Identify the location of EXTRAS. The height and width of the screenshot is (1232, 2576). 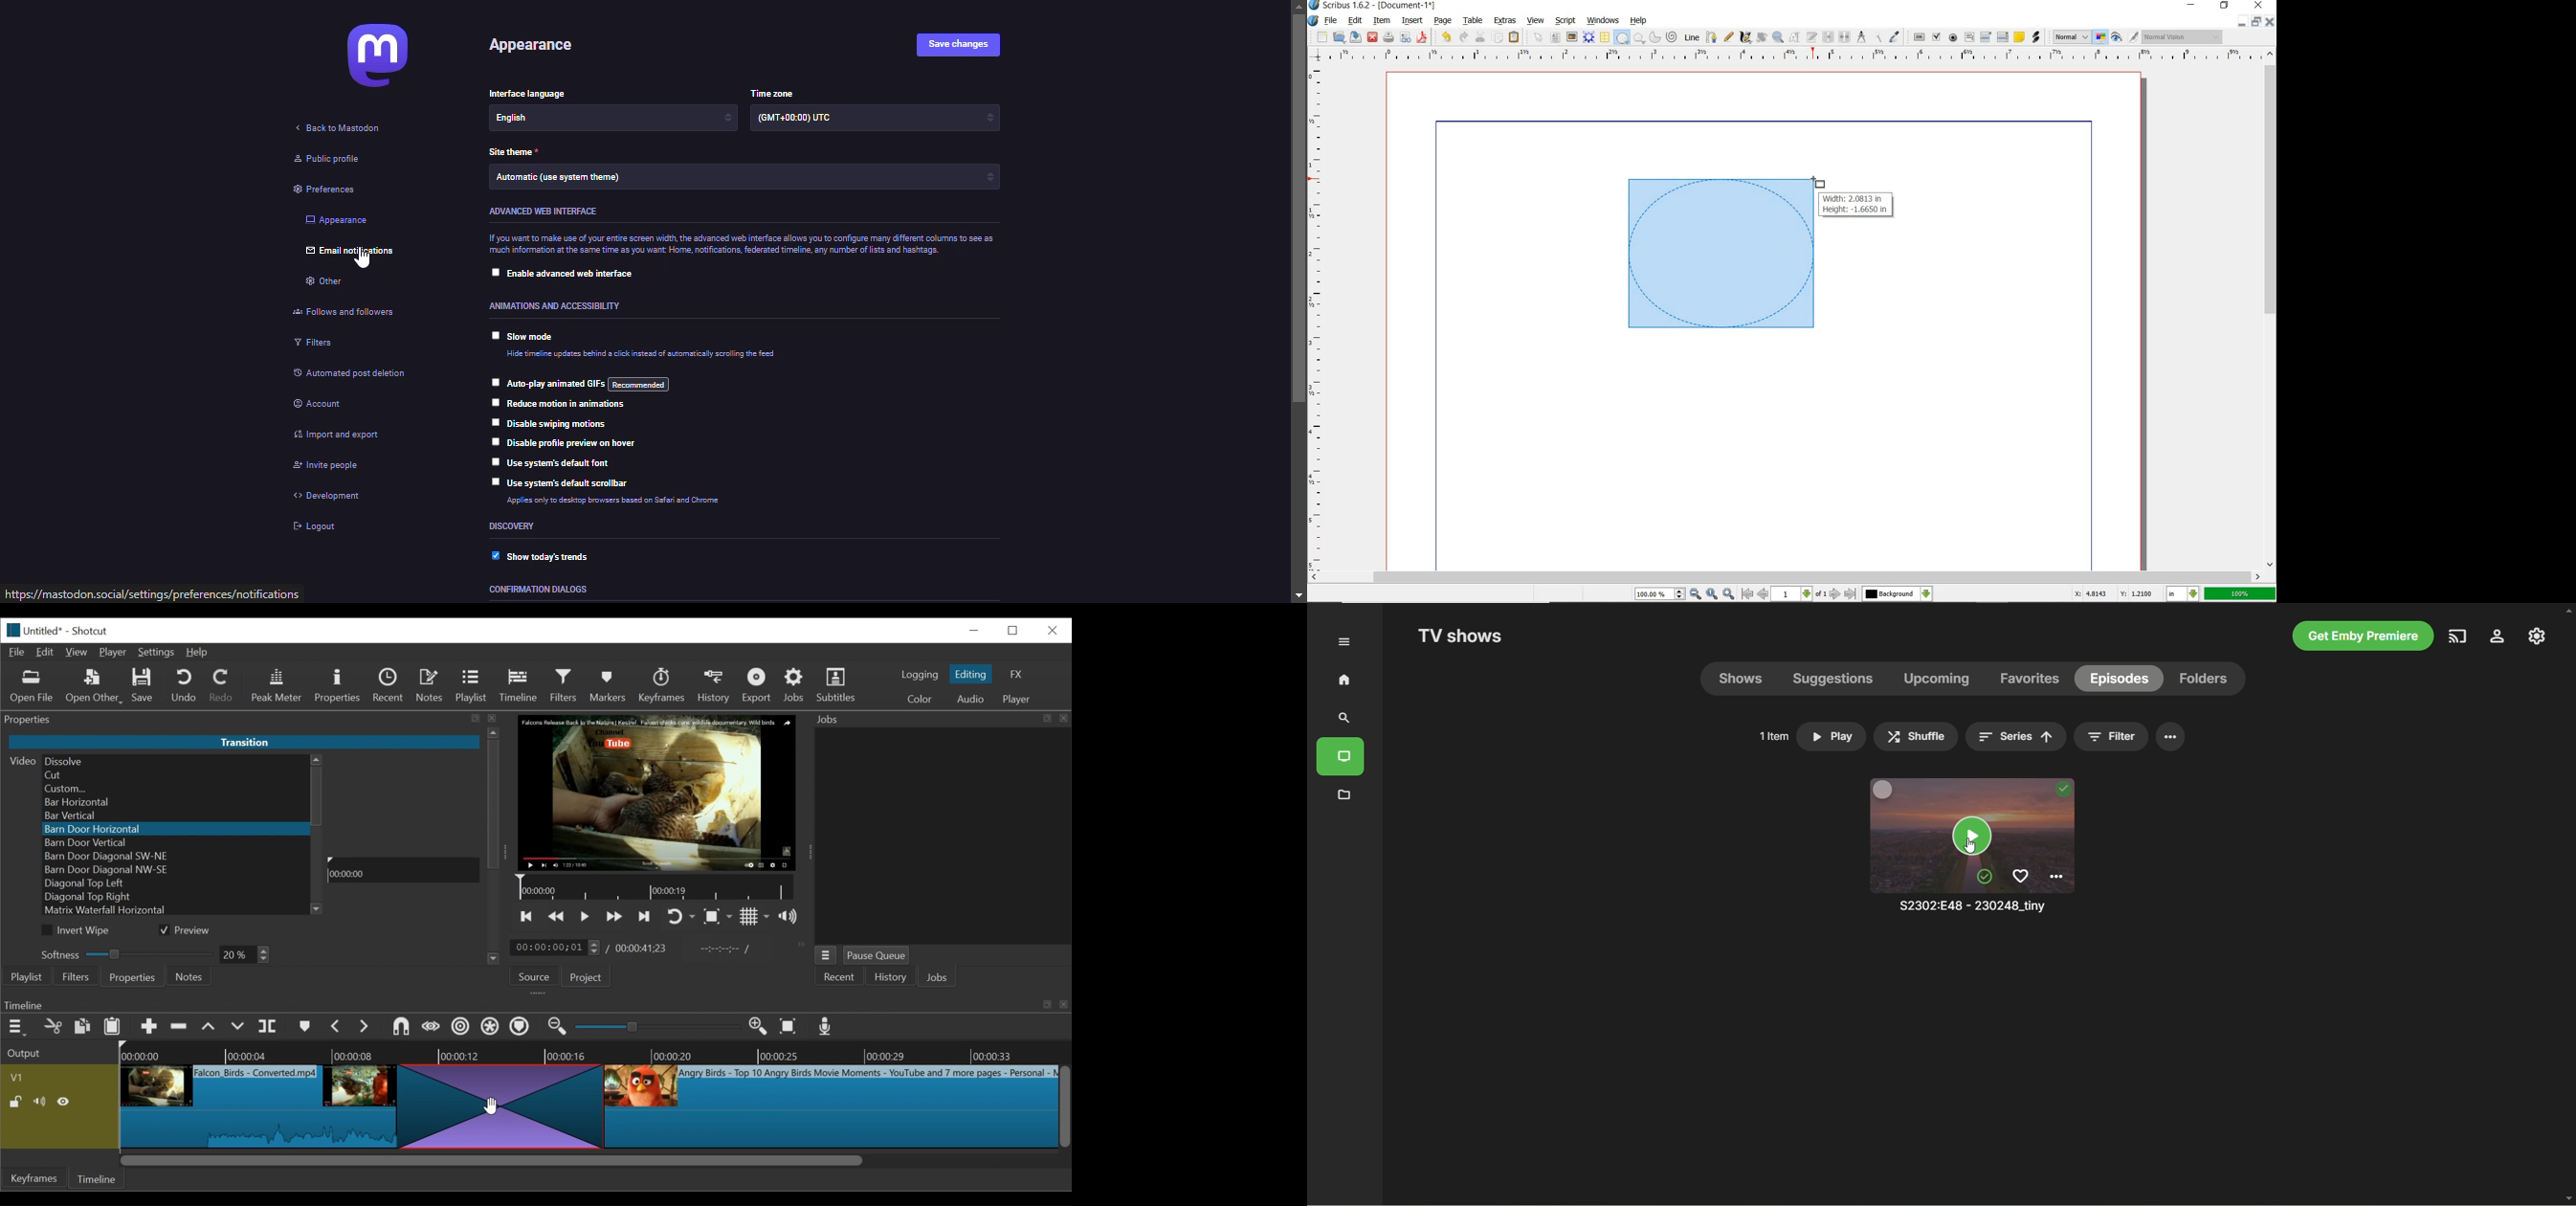
(1505, 21).